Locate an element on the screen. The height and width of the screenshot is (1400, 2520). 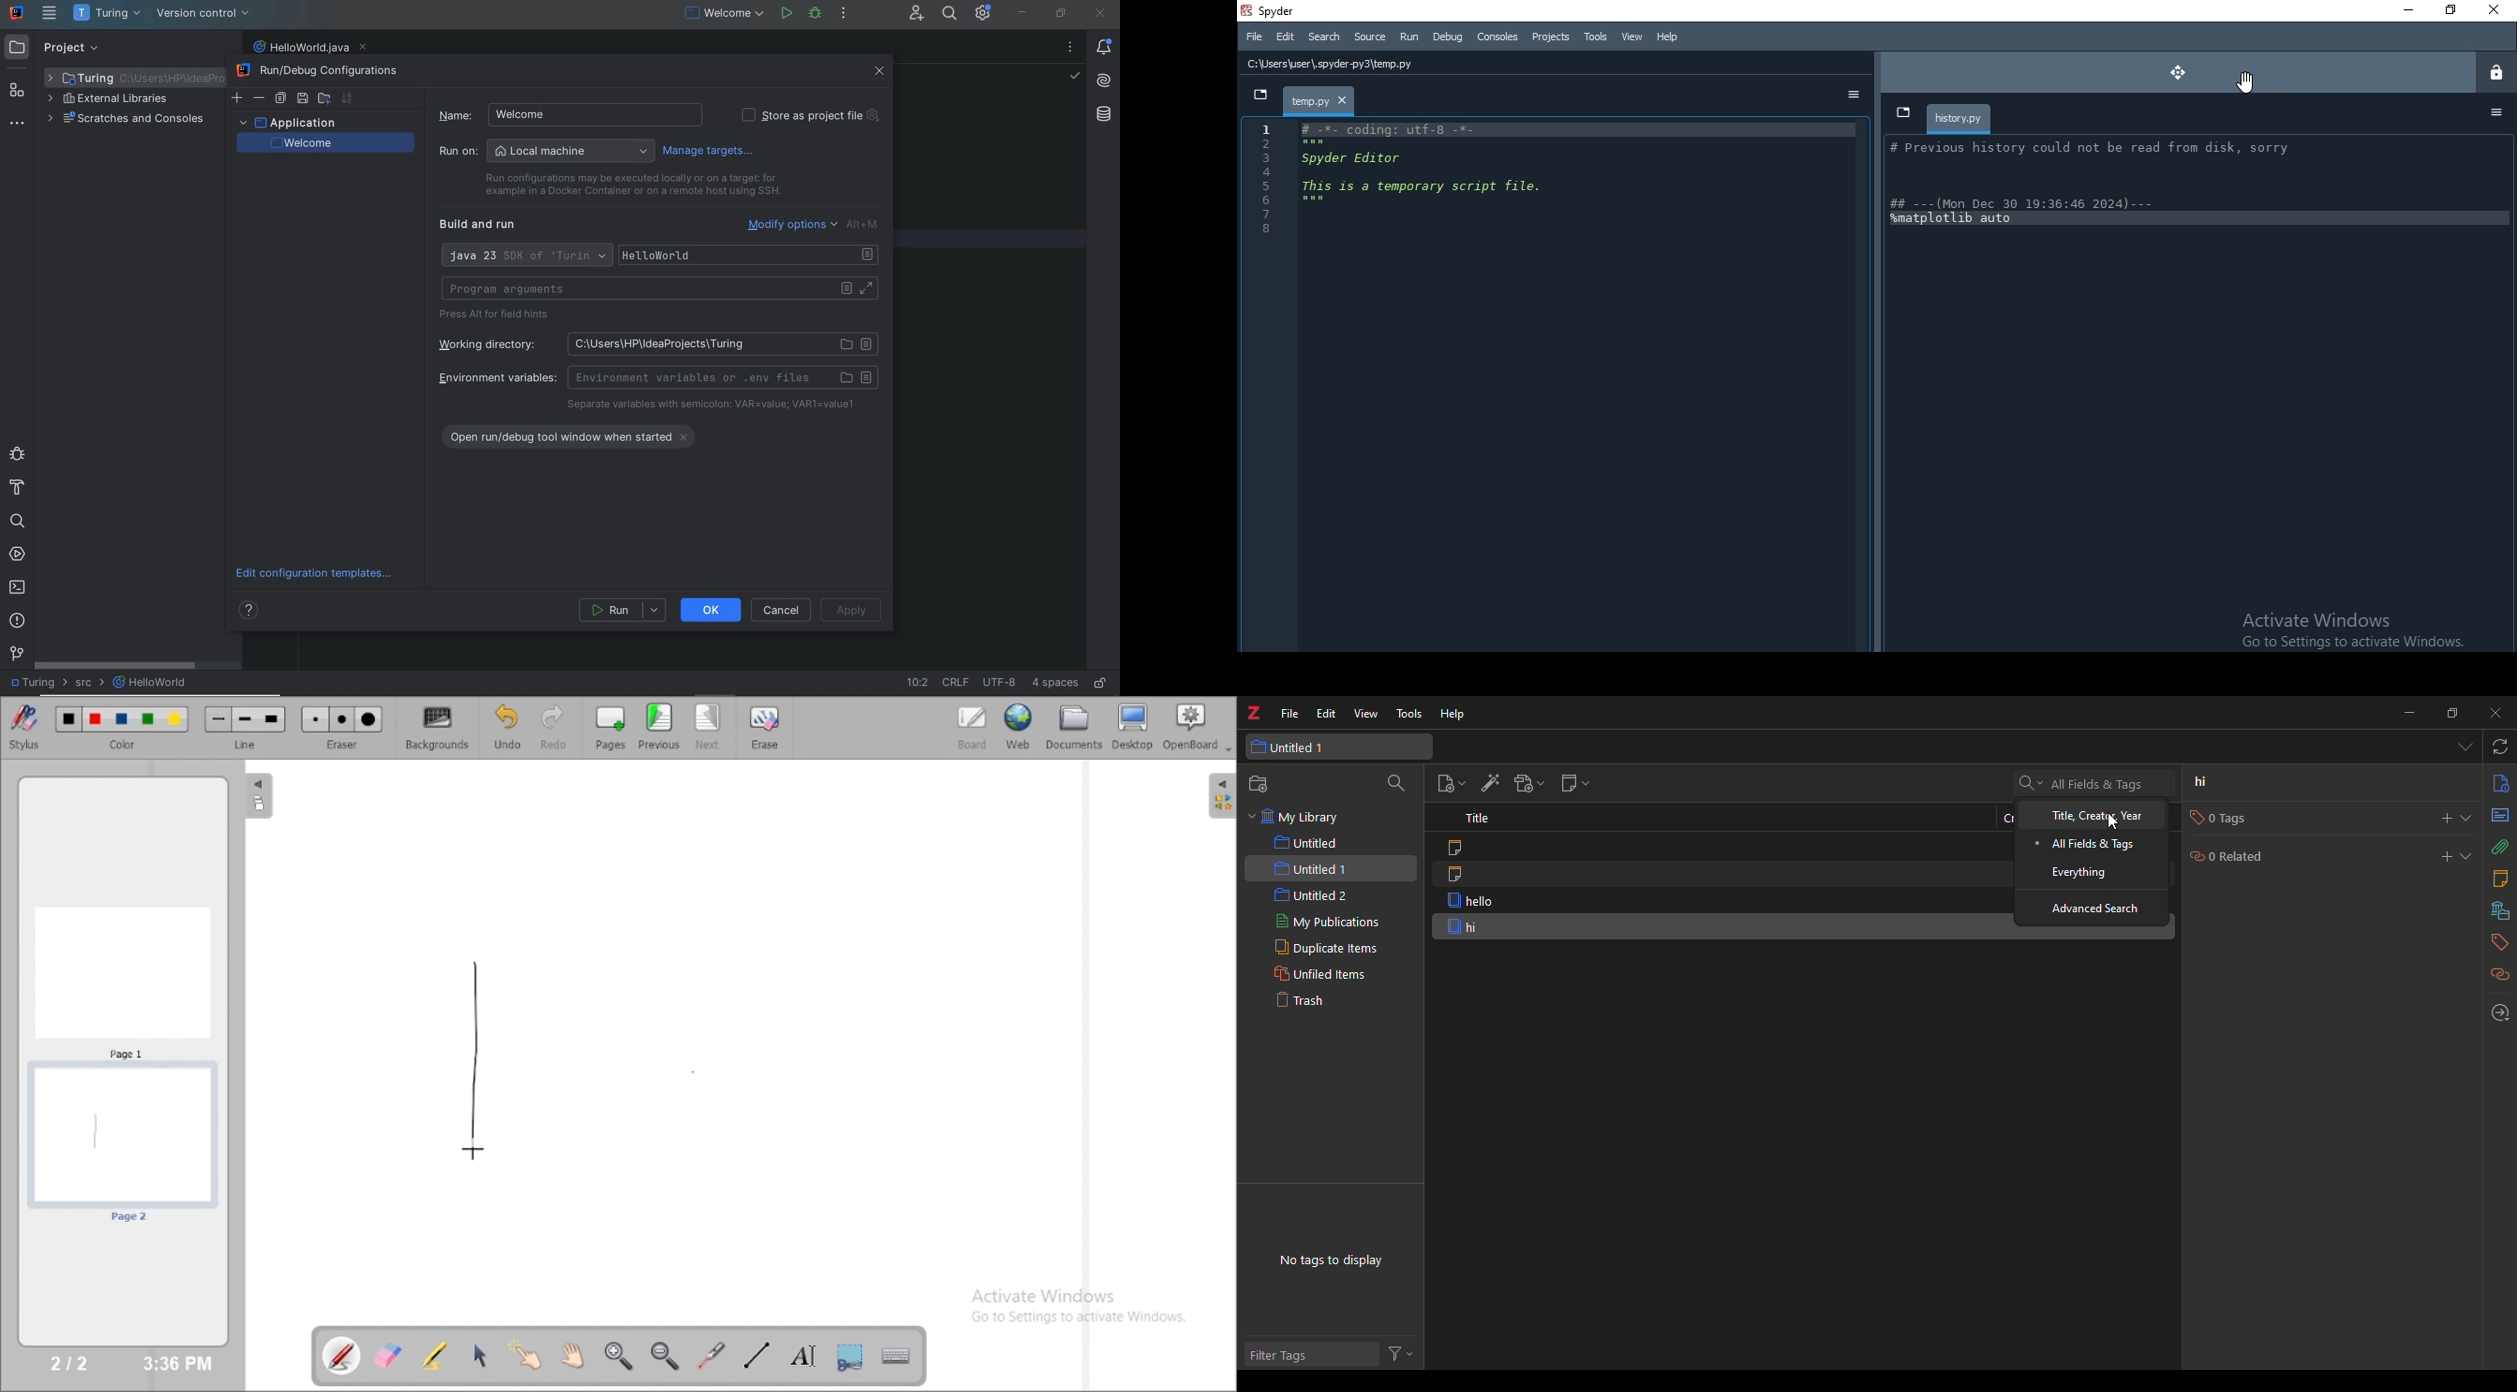
C:\Users\user\.spyder-py3\temp.py is located at coordinates (1348, 66).